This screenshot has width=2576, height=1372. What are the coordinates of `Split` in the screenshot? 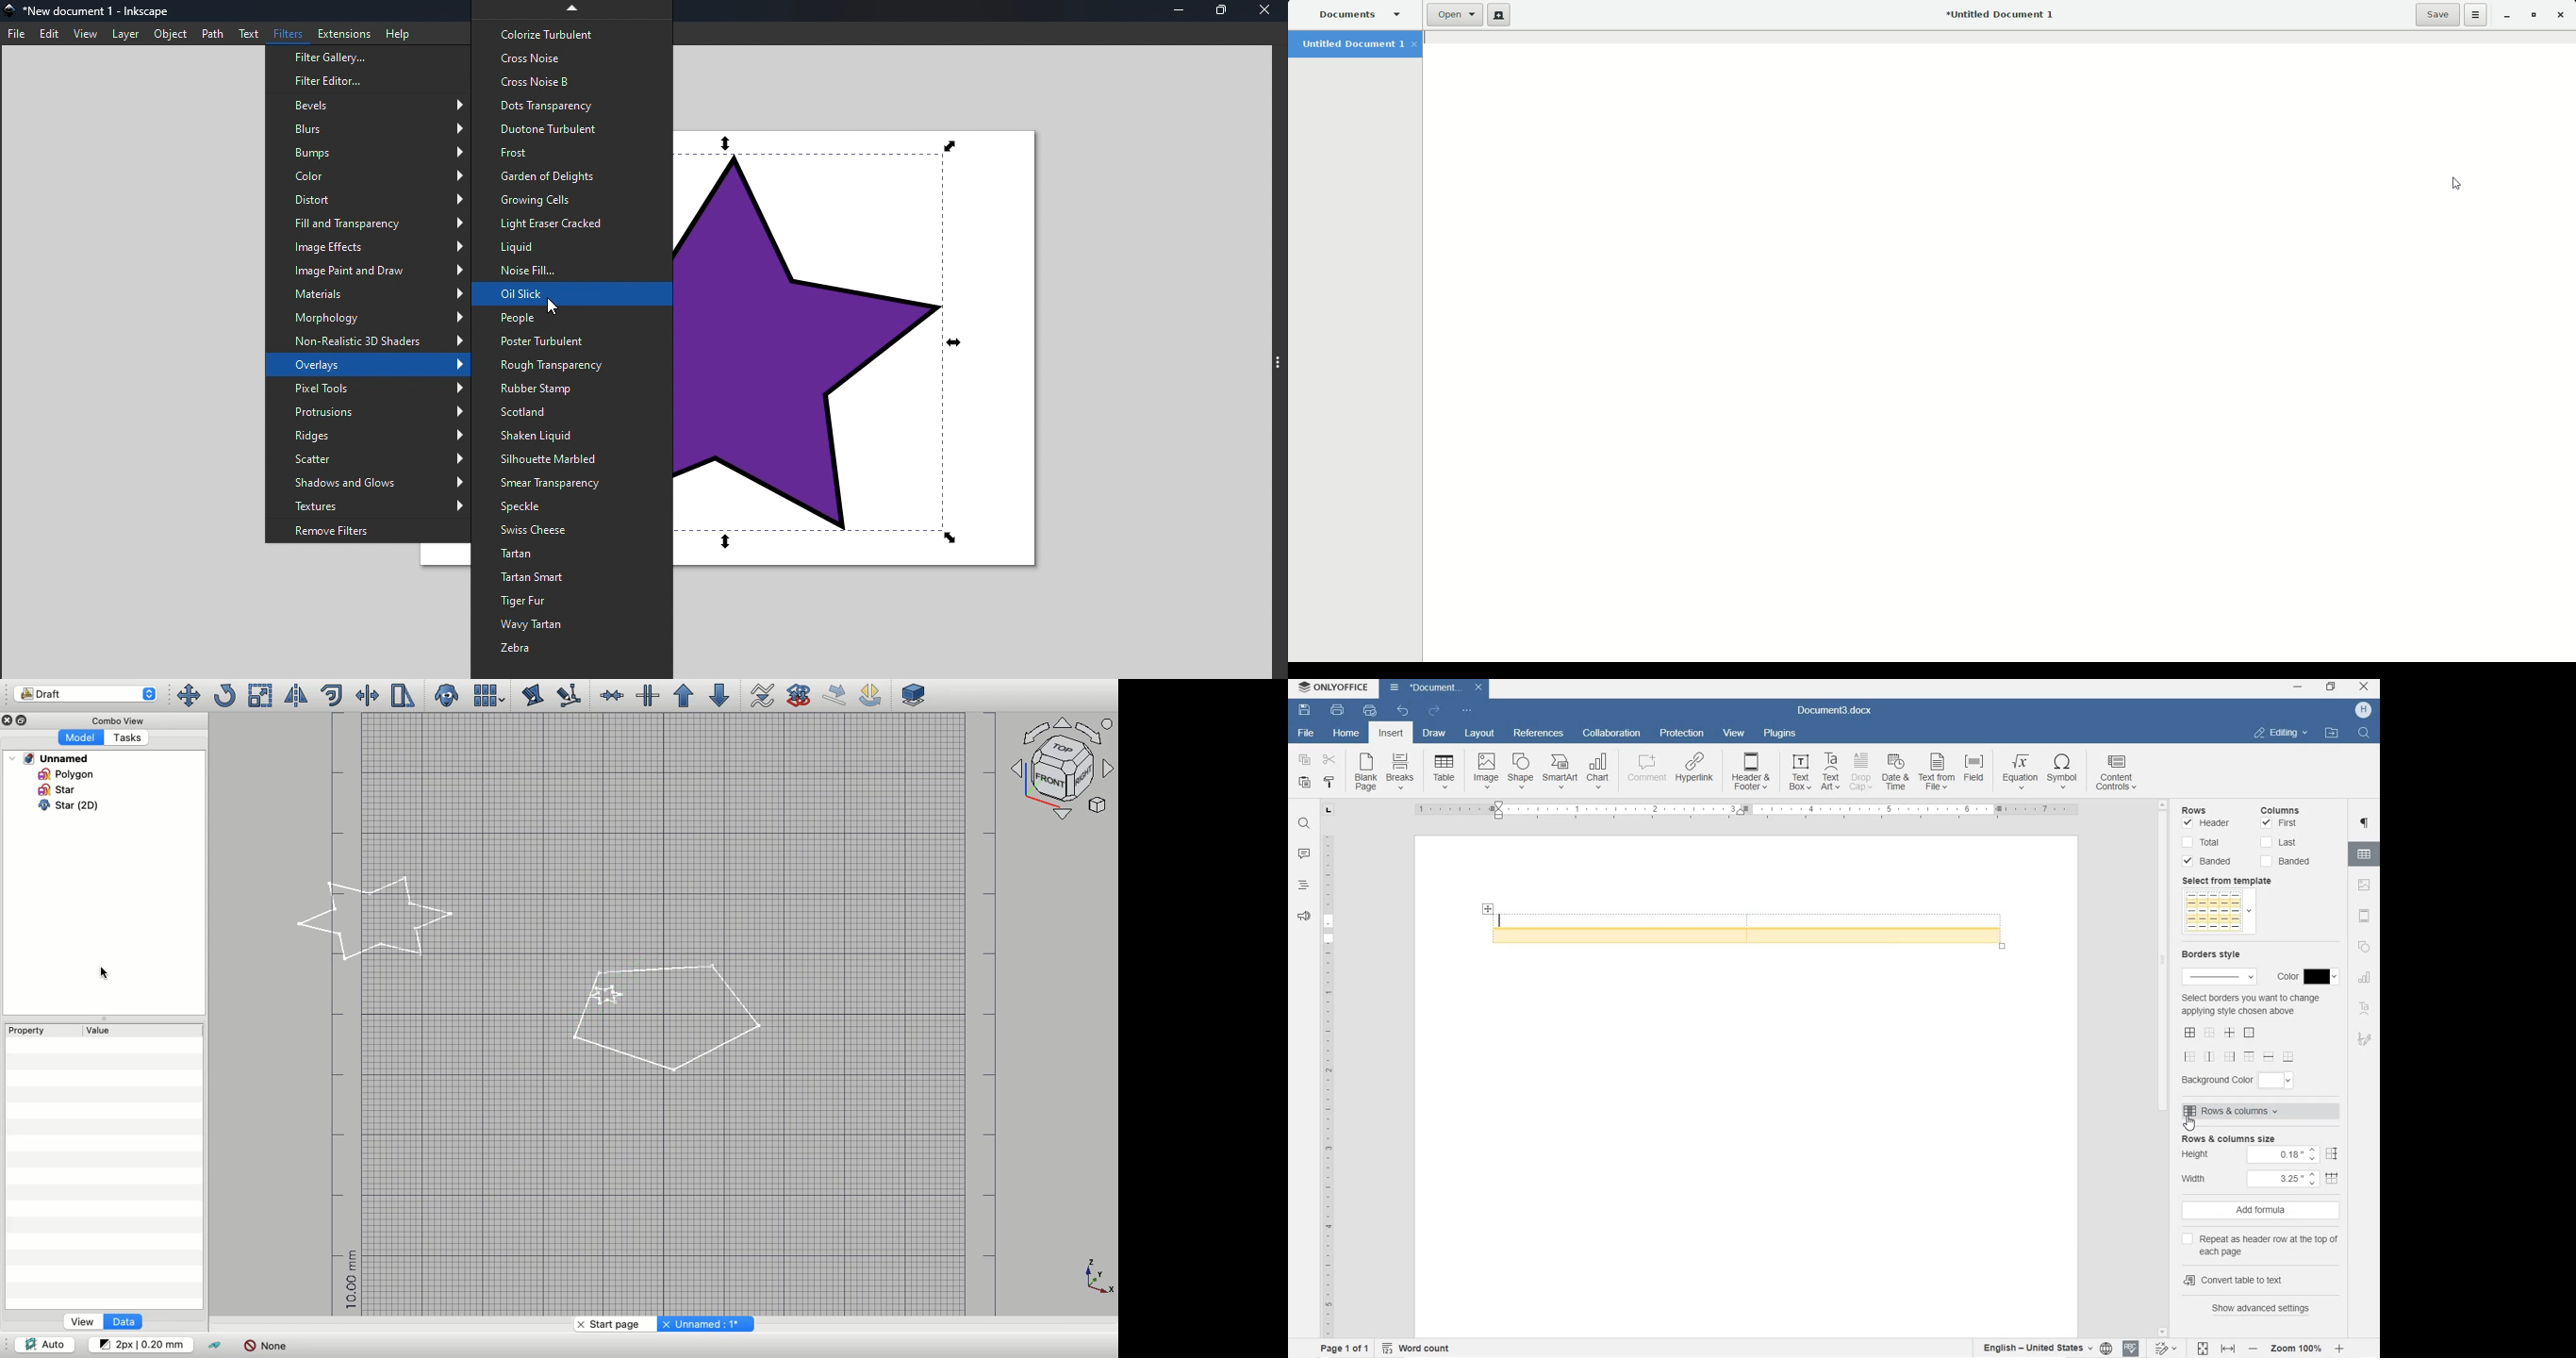 It's located at (647, 695).